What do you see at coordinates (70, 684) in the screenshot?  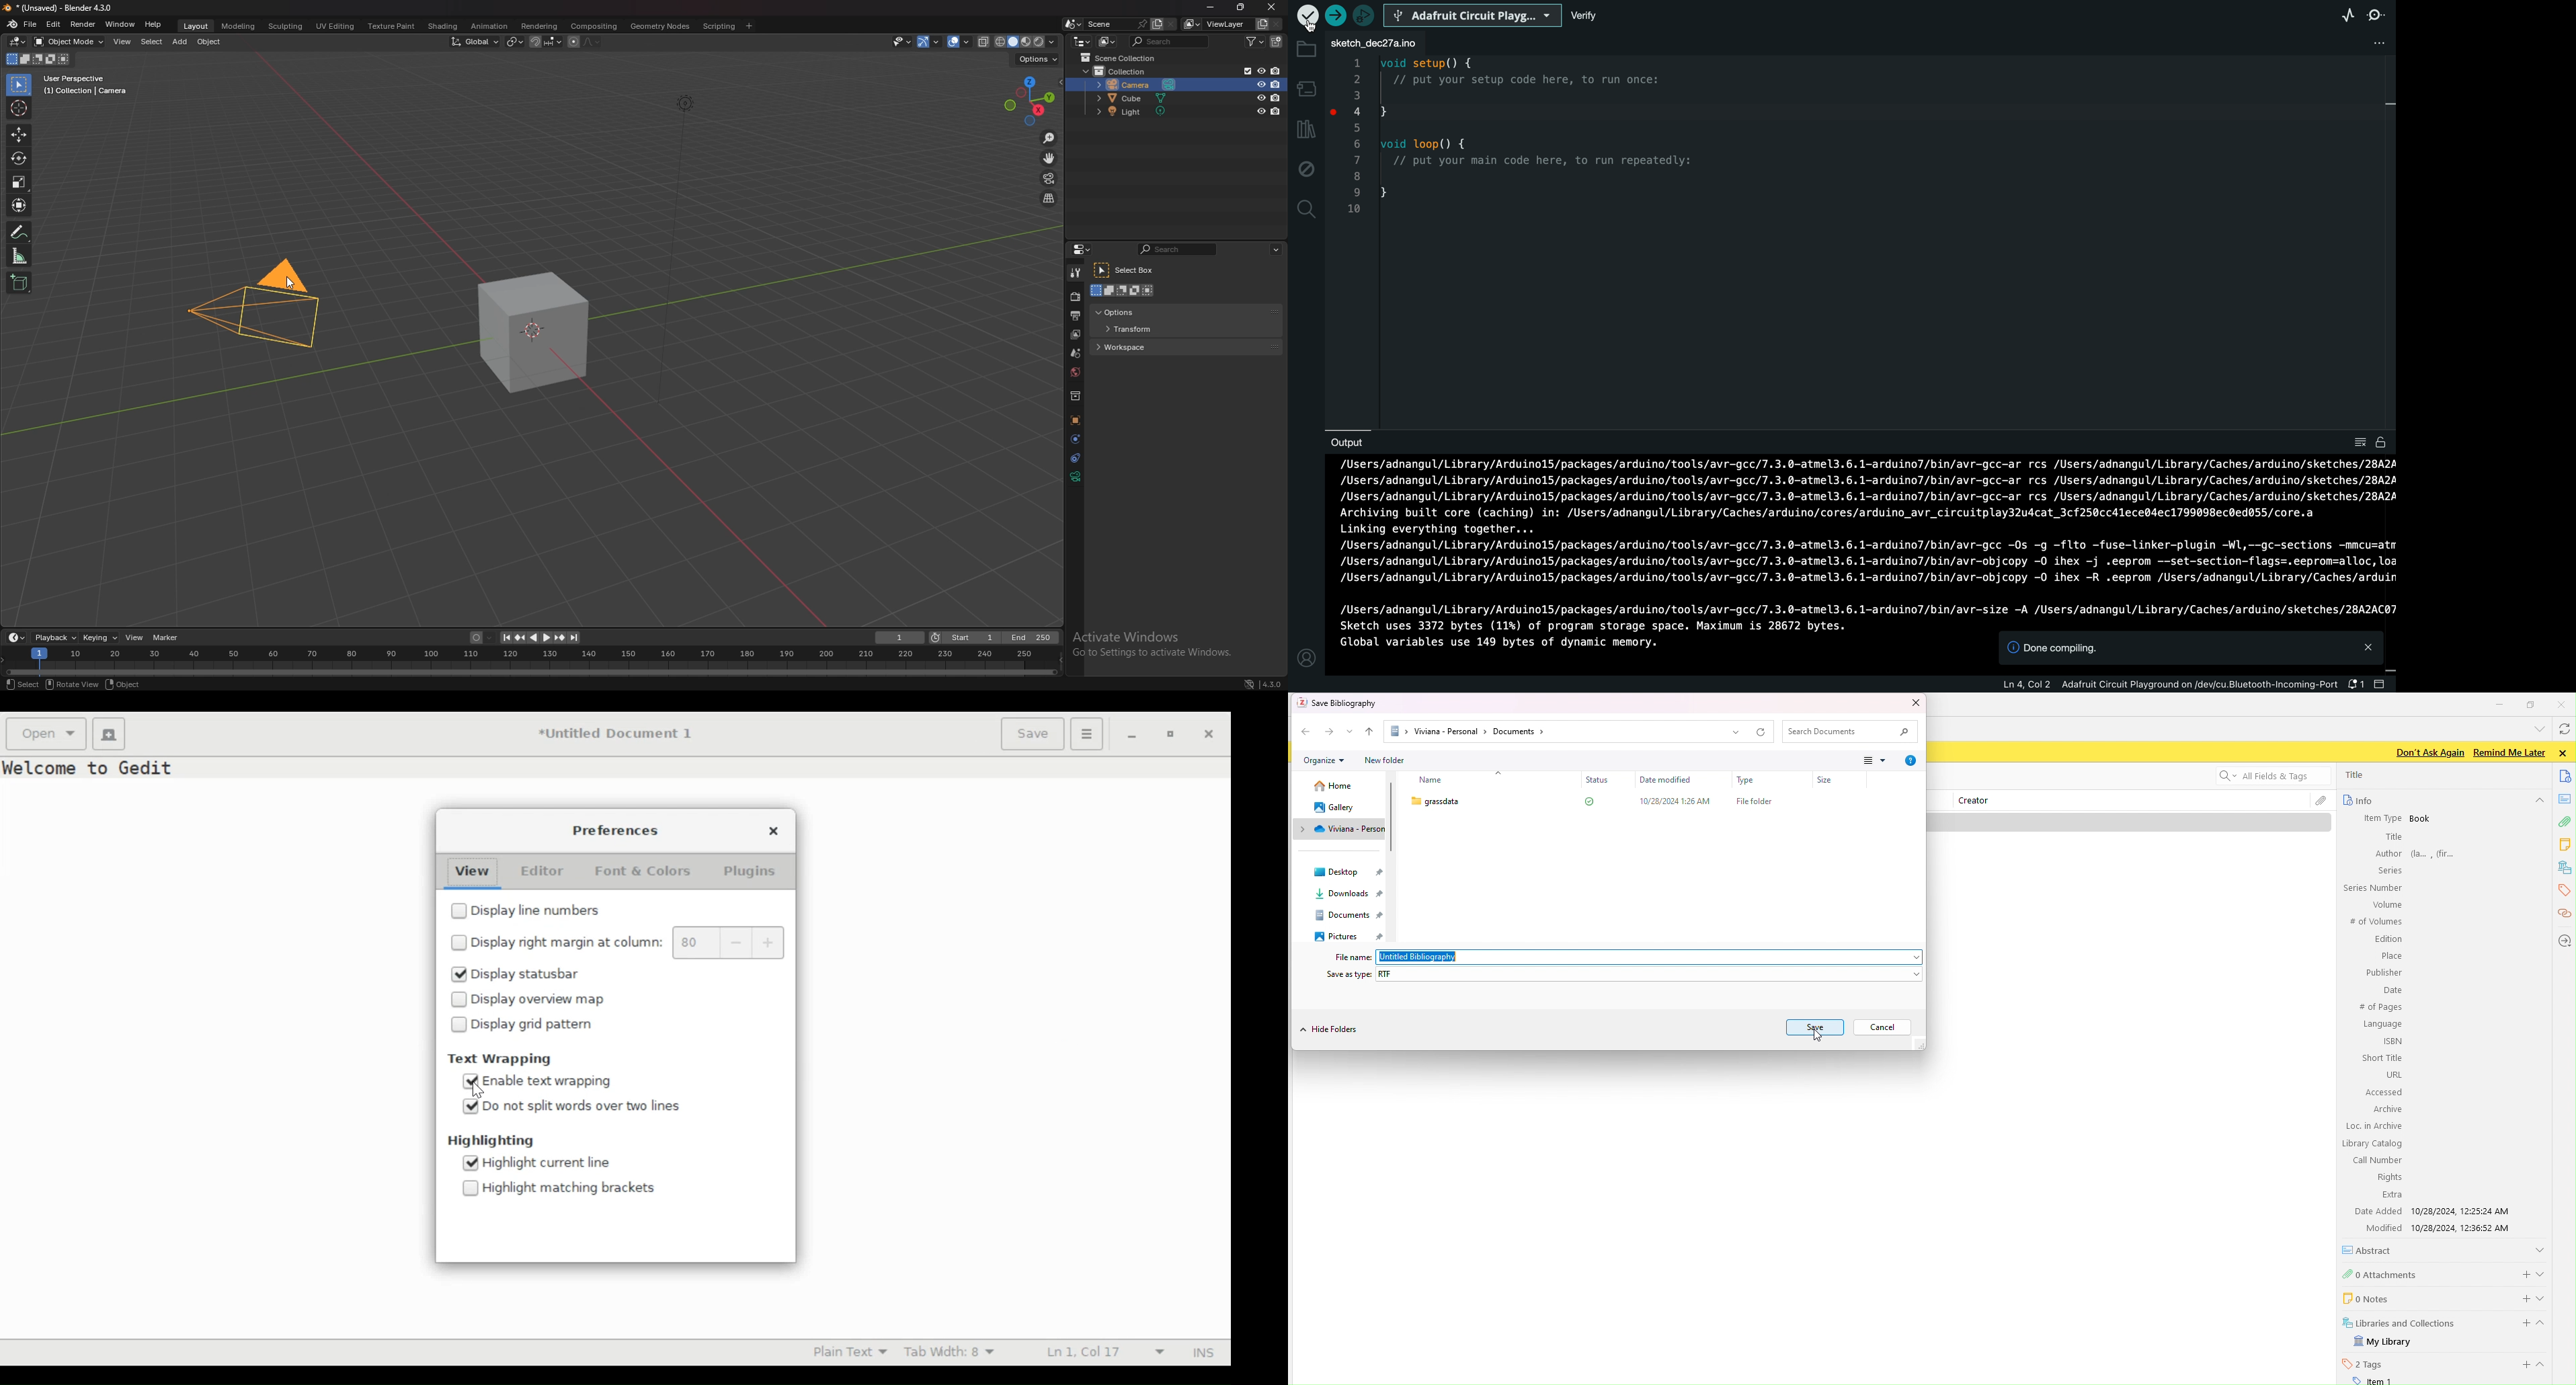 I see `Rotate View` at bounding box center [70, 684].